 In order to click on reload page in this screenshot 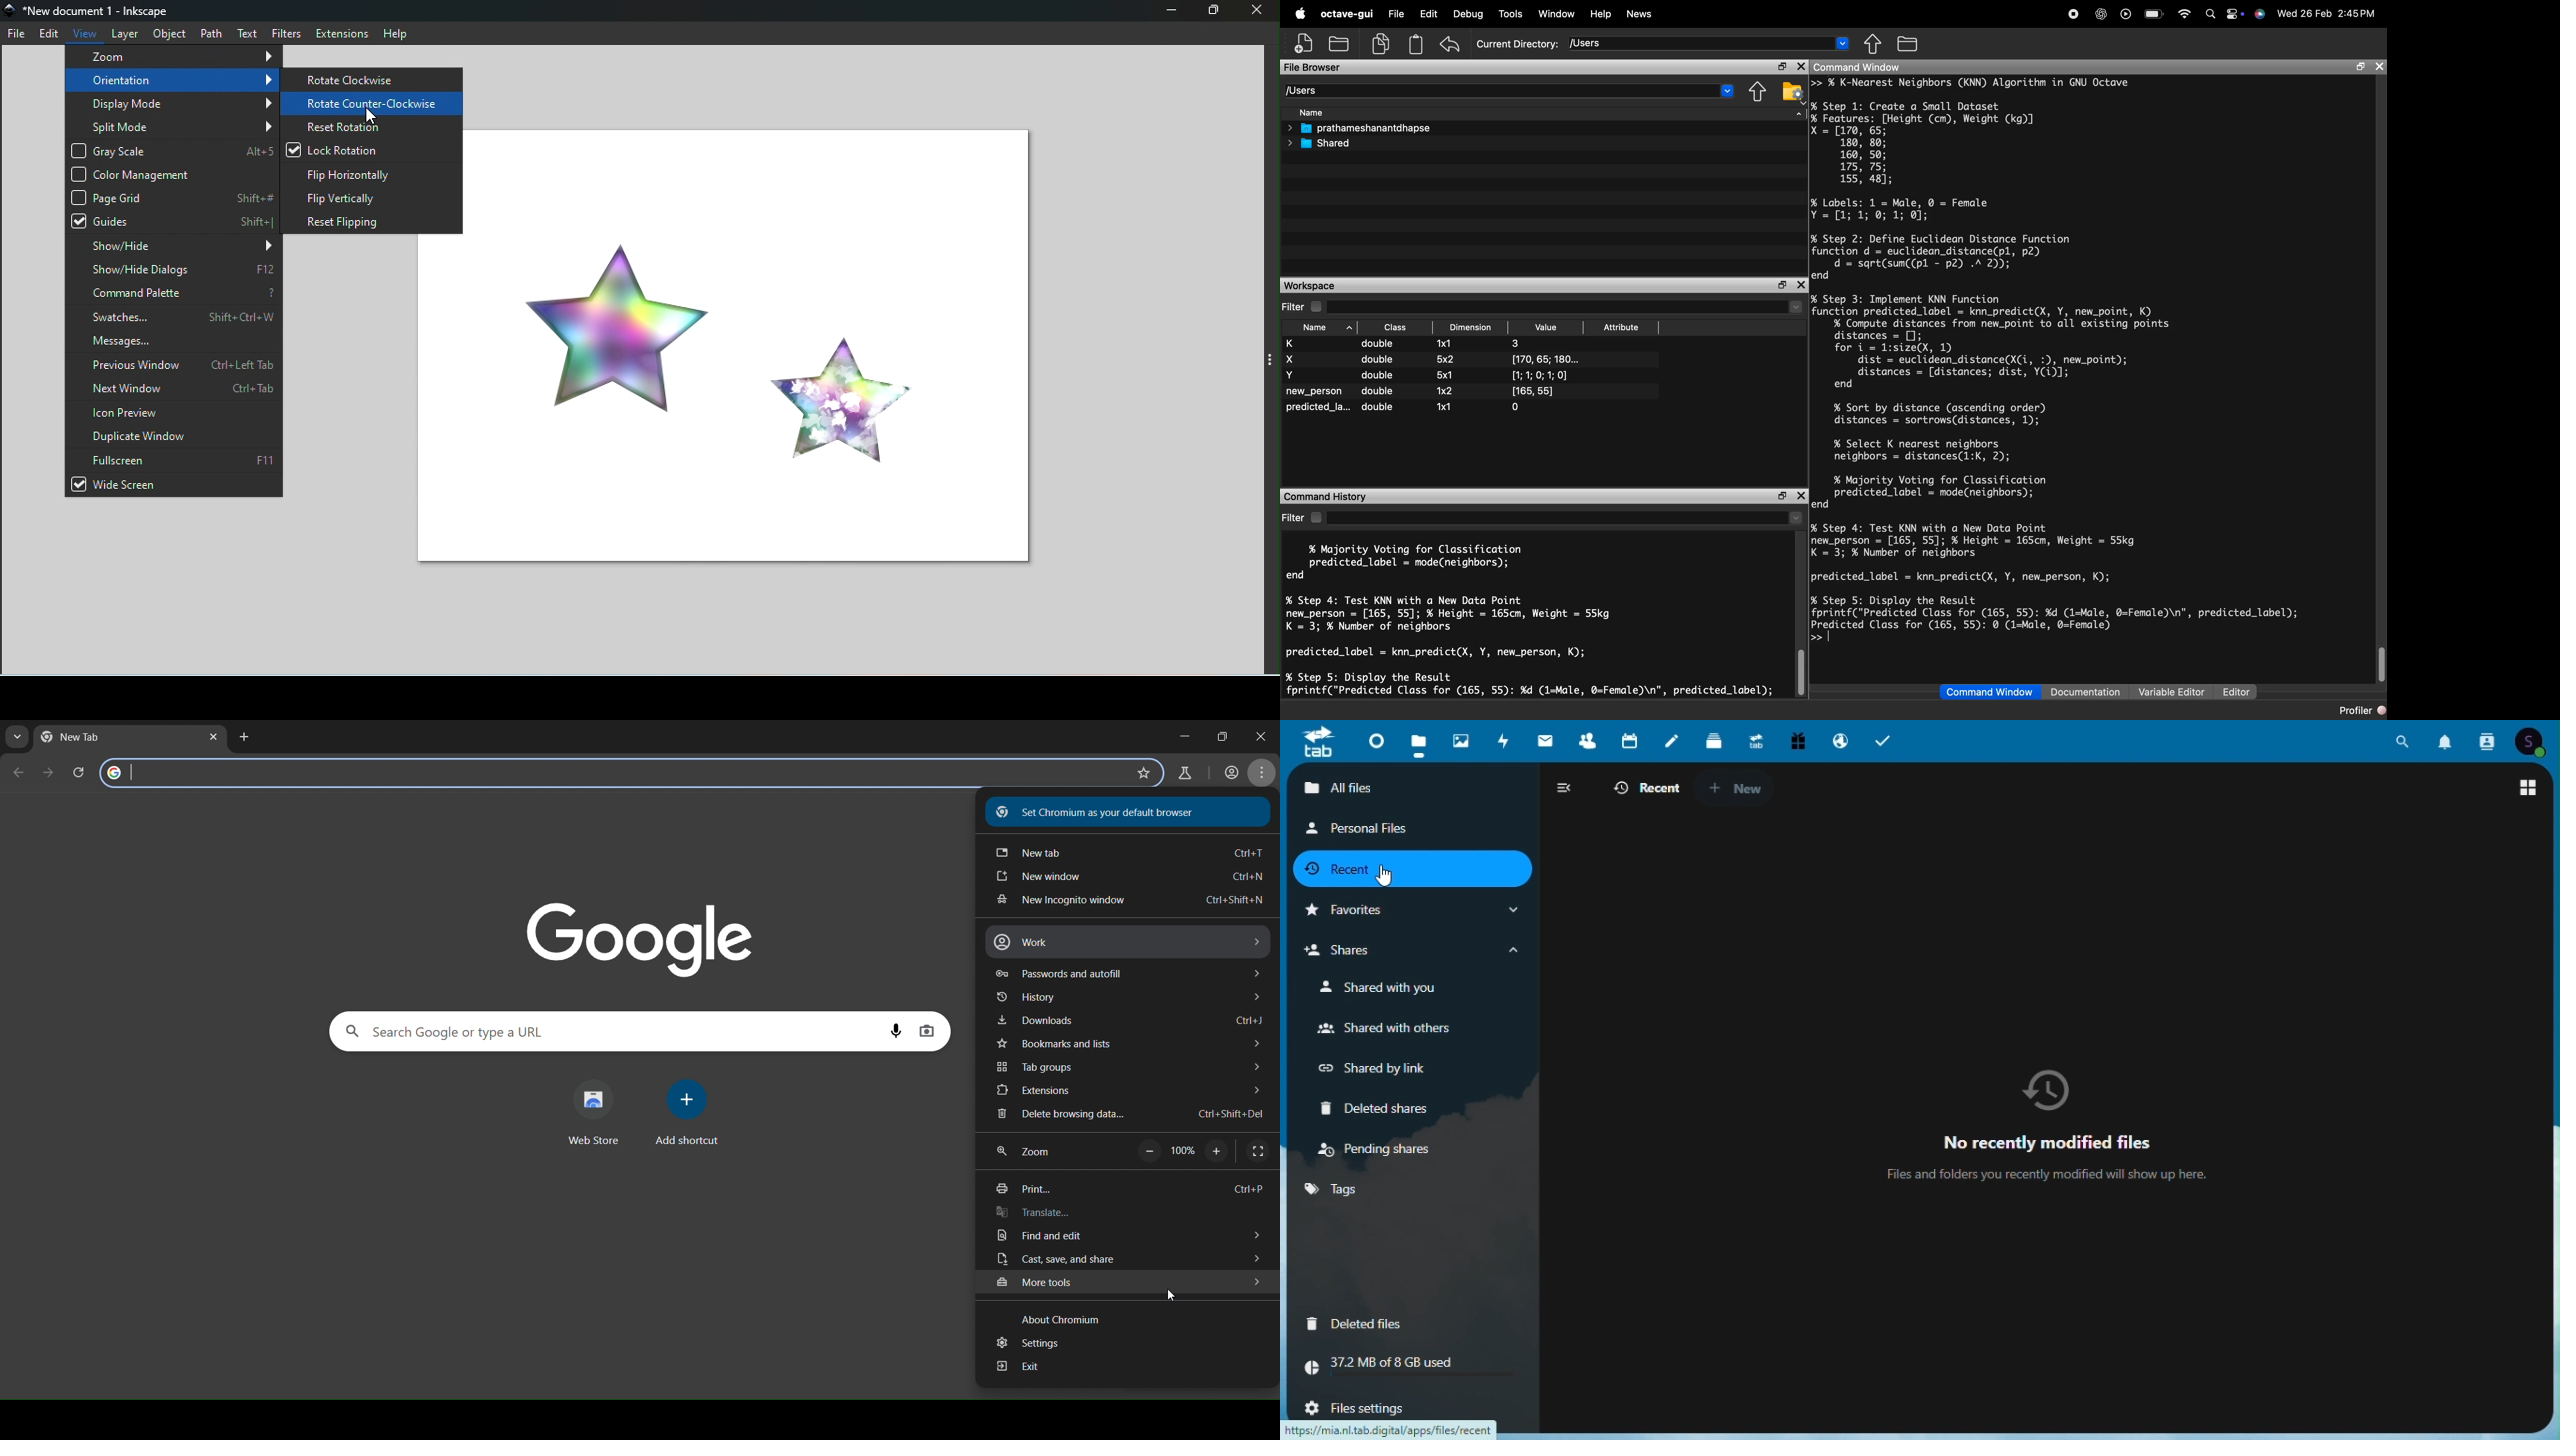, I will do `click(81, 771)`.